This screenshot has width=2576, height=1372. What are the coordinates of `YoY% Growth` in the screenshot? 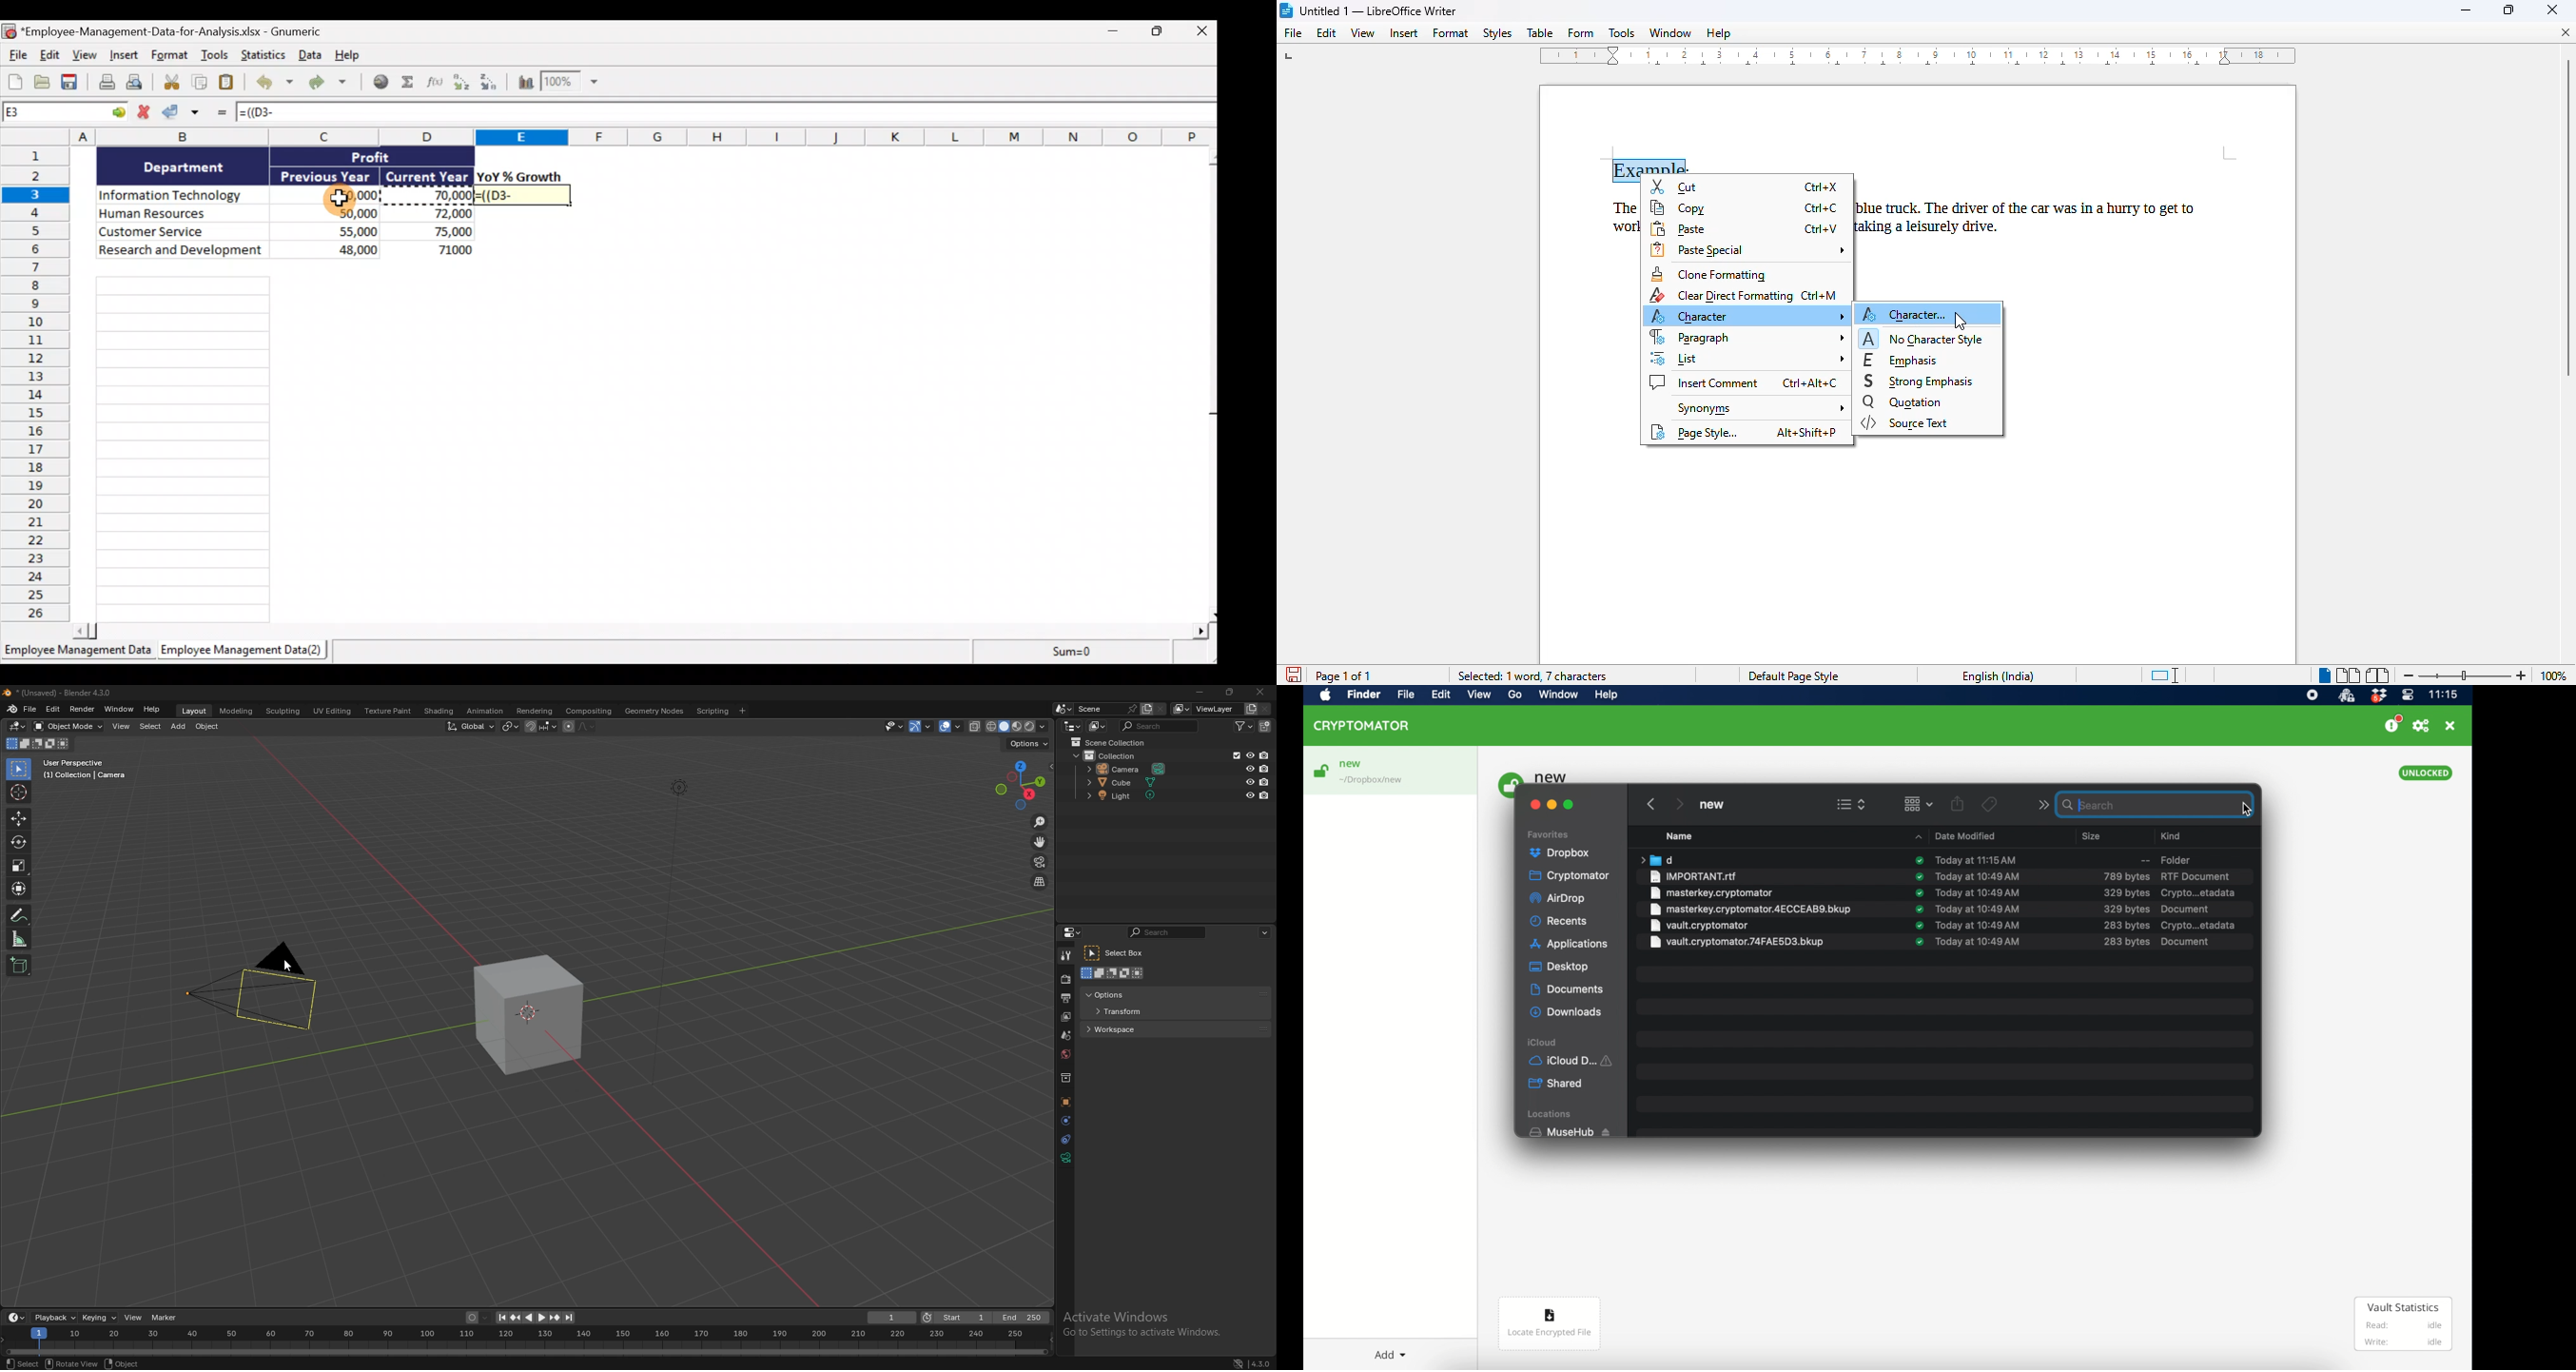 It's located at (520, 176).